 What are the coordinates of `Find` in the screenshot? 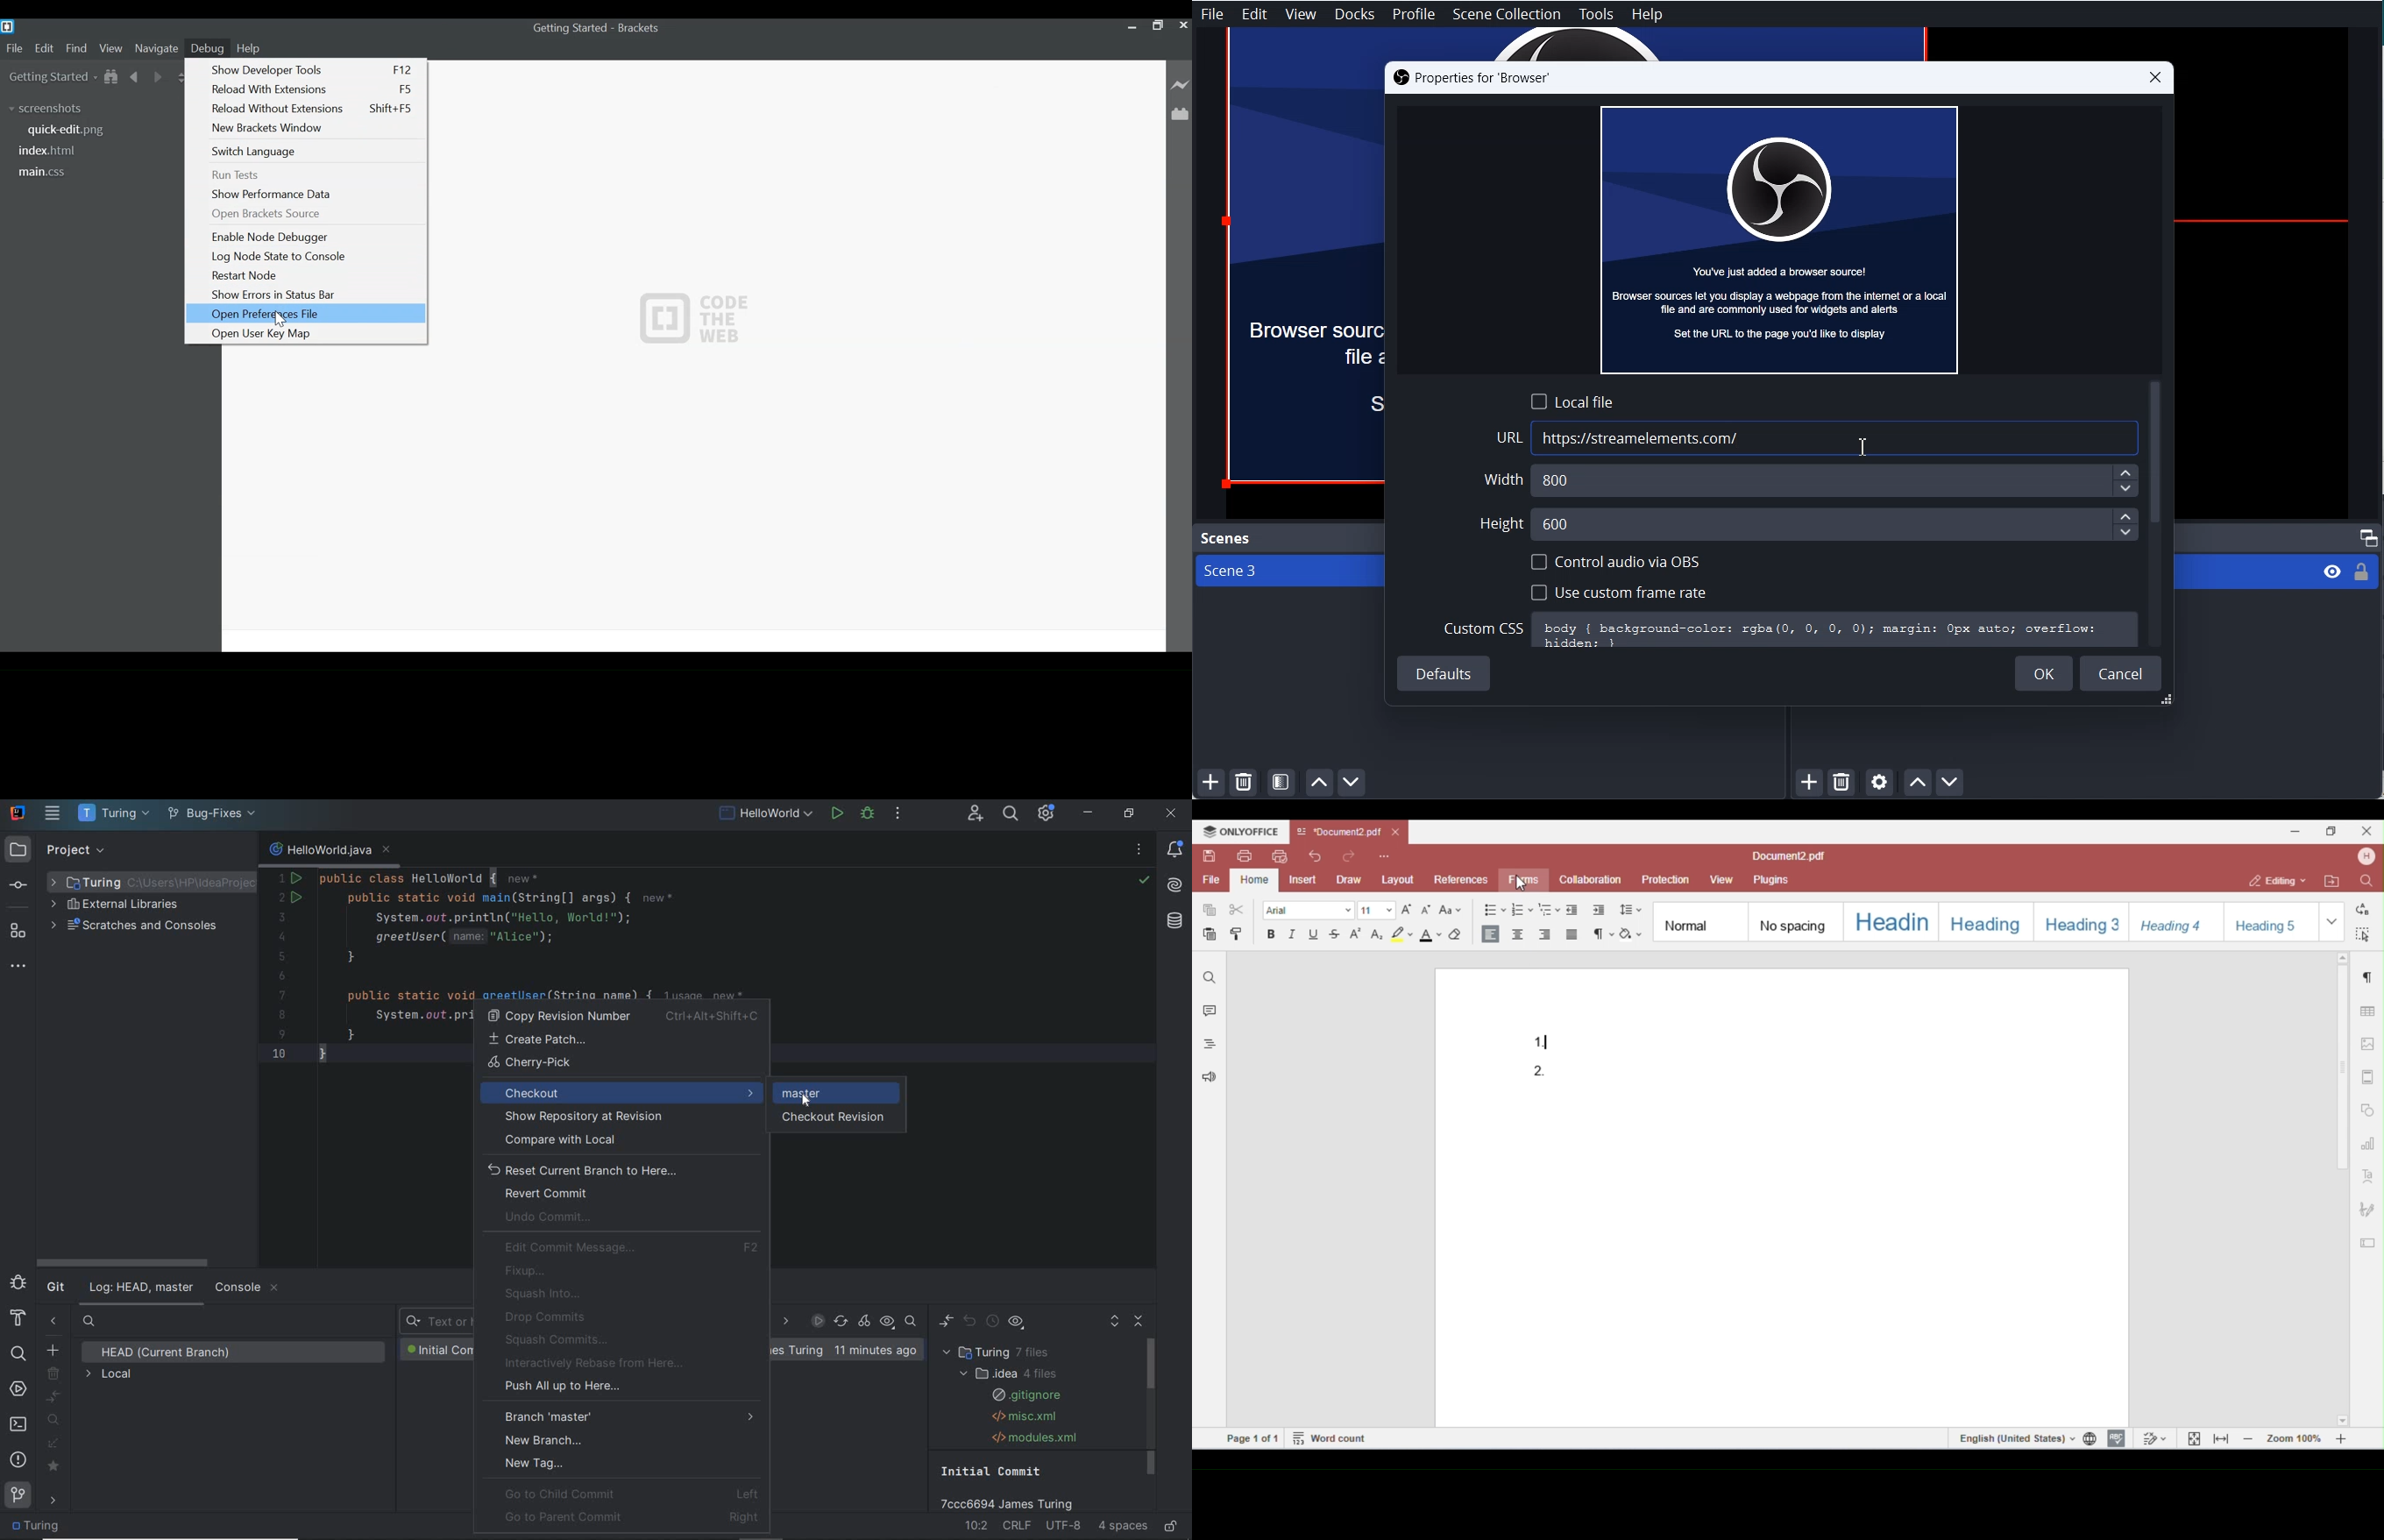 It's located at (76, 47).